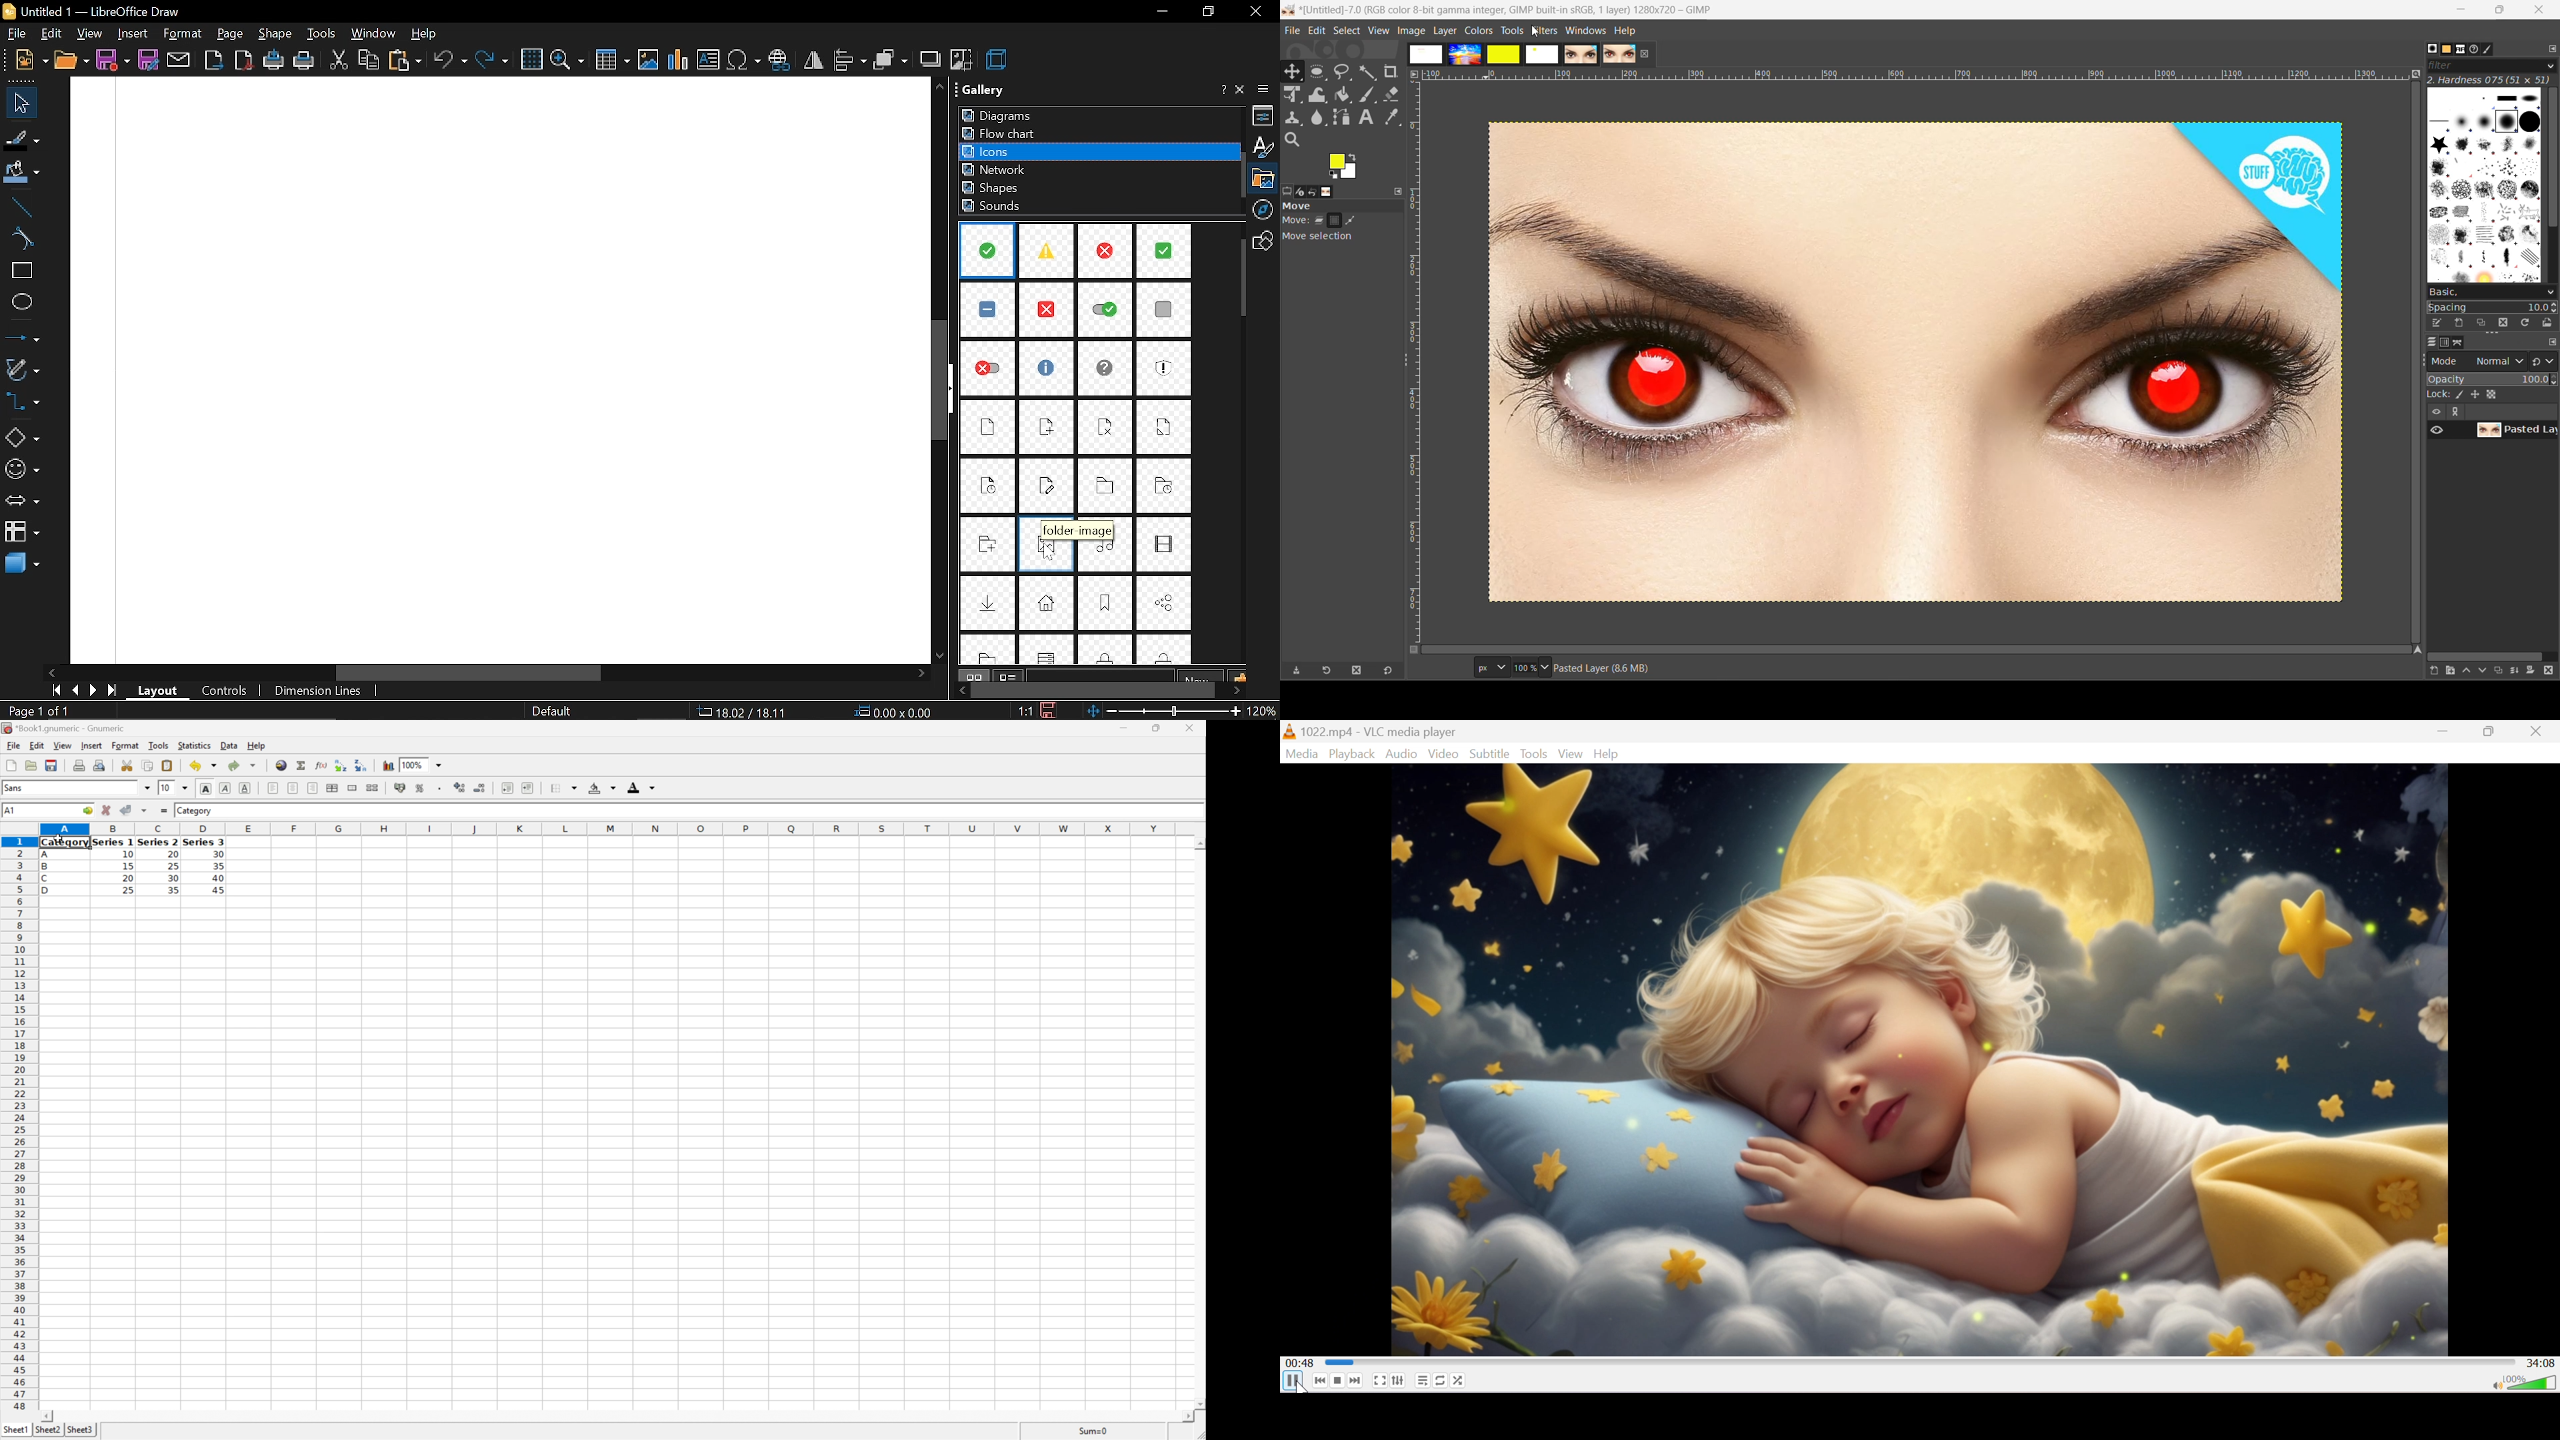 The image size is (2576, 1456). I want to click on save, so click(1049, 710).